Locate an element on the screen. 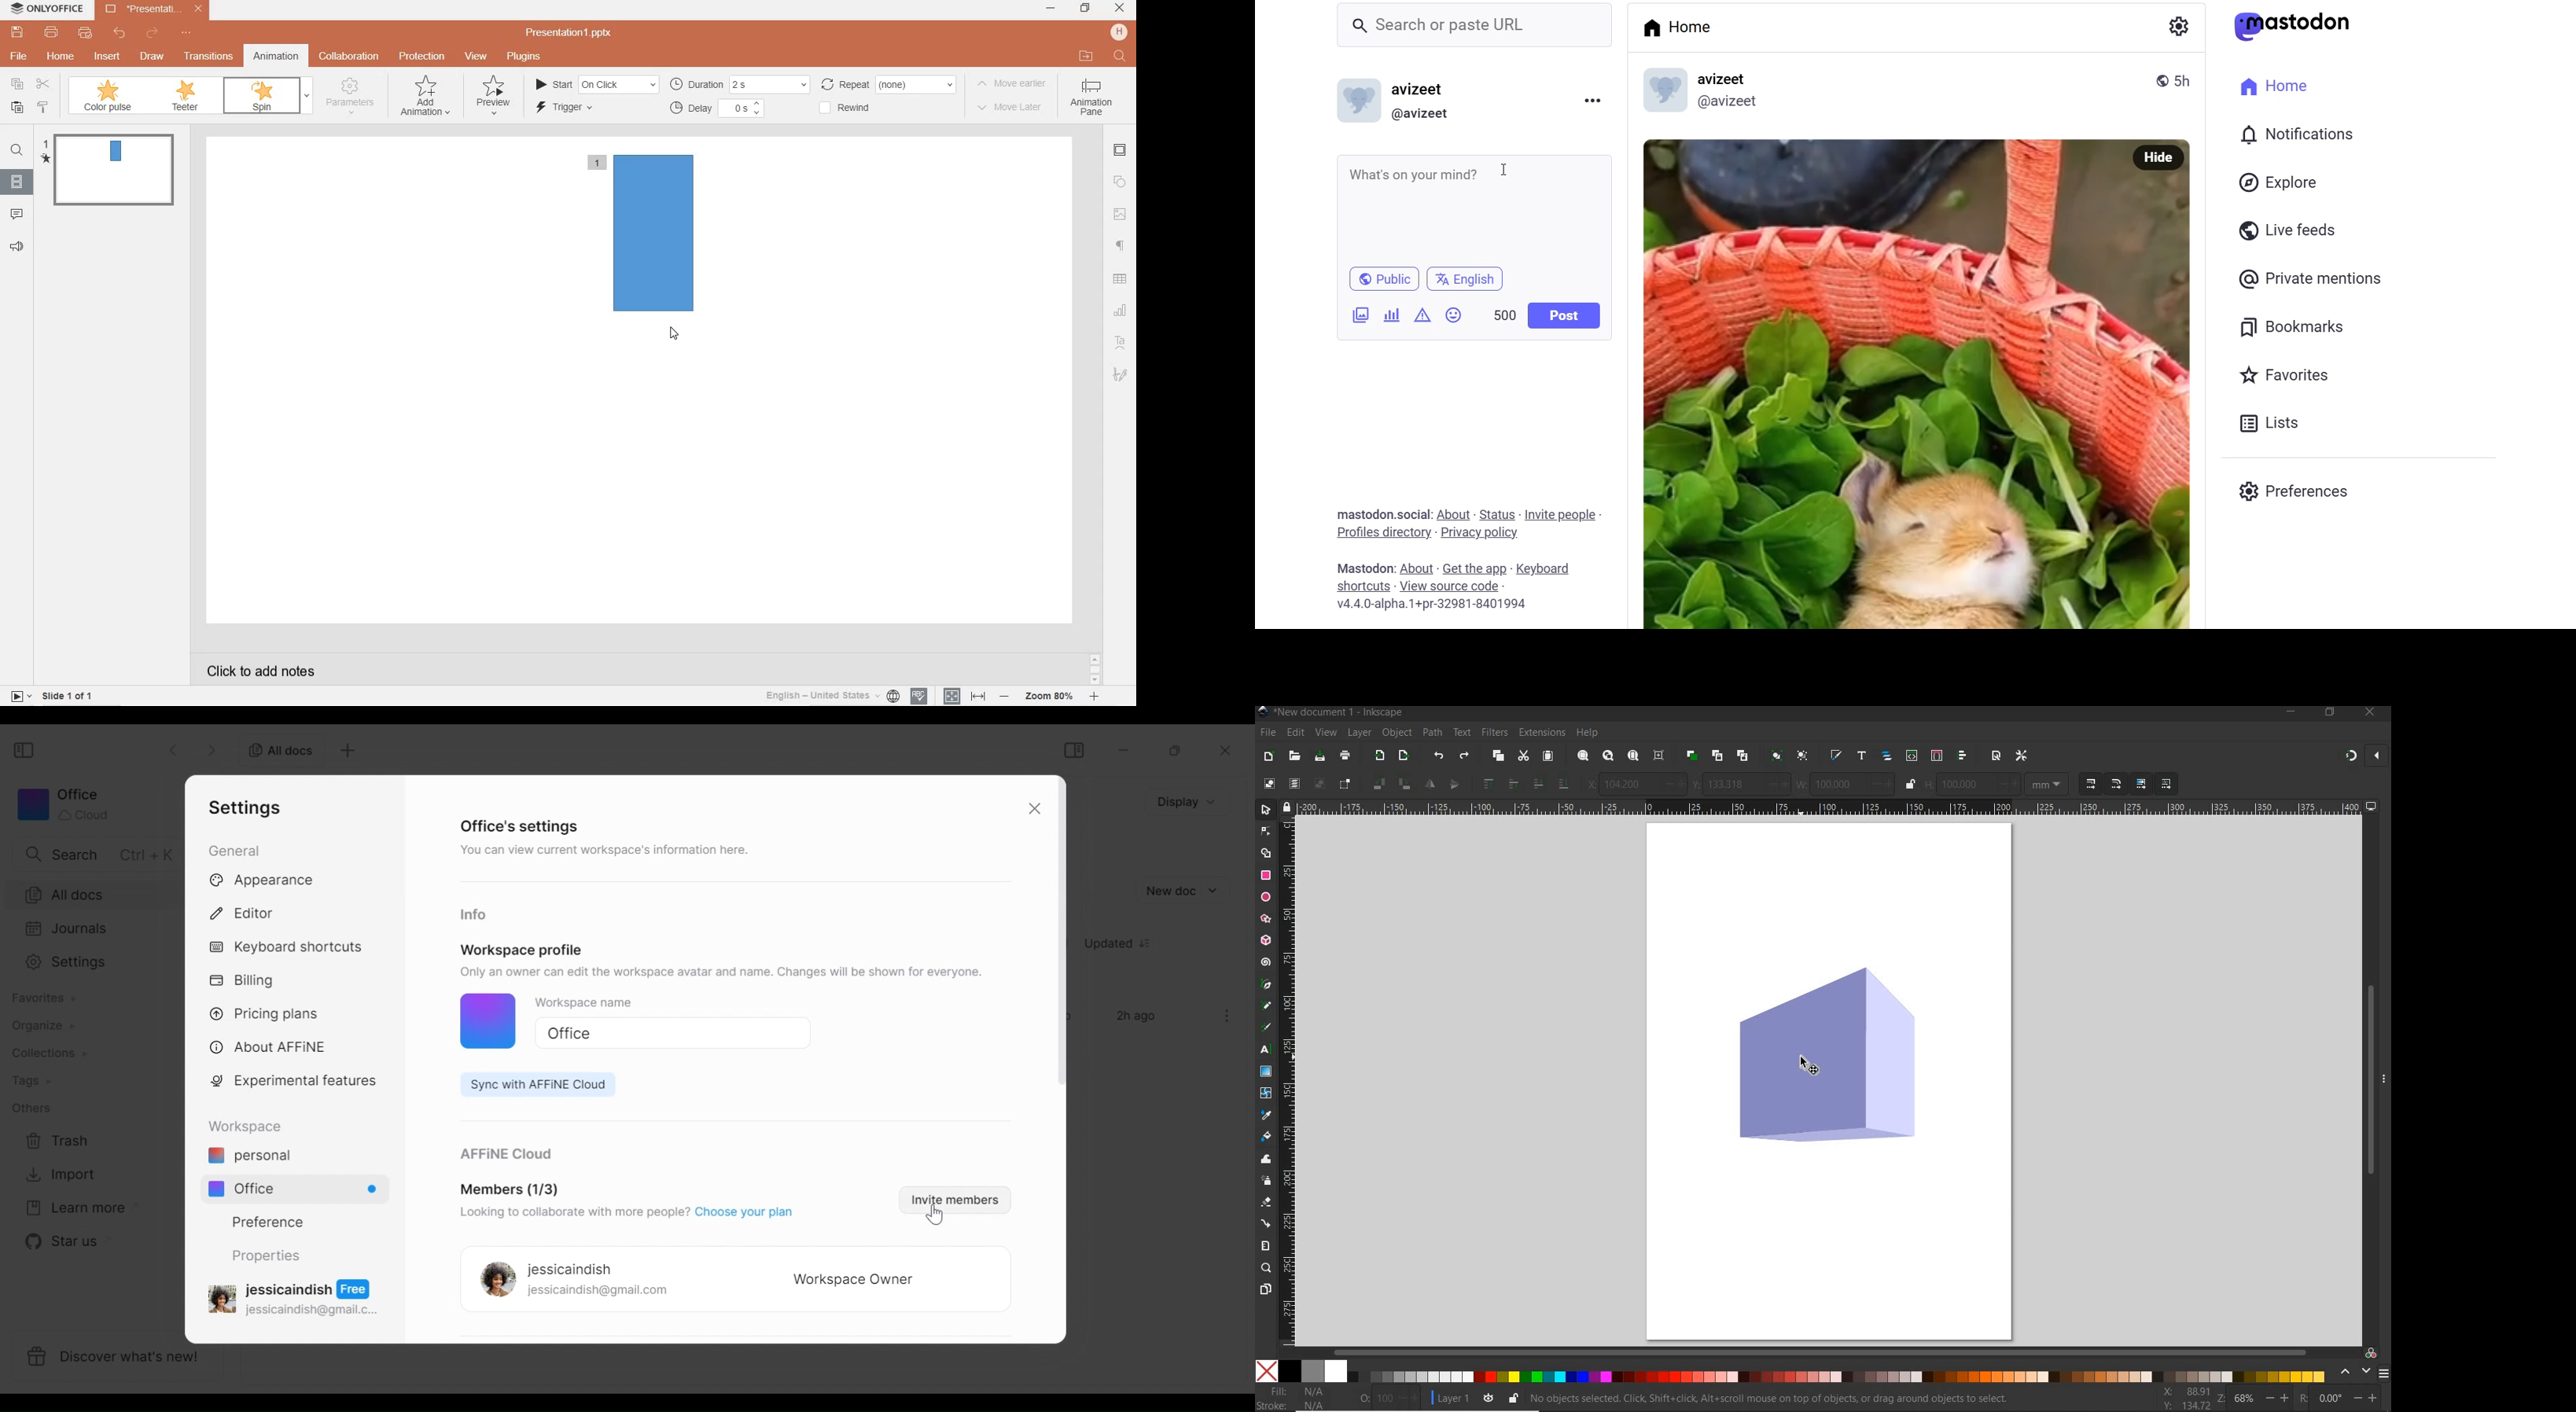  hide is located at coordinates (2163, 156).